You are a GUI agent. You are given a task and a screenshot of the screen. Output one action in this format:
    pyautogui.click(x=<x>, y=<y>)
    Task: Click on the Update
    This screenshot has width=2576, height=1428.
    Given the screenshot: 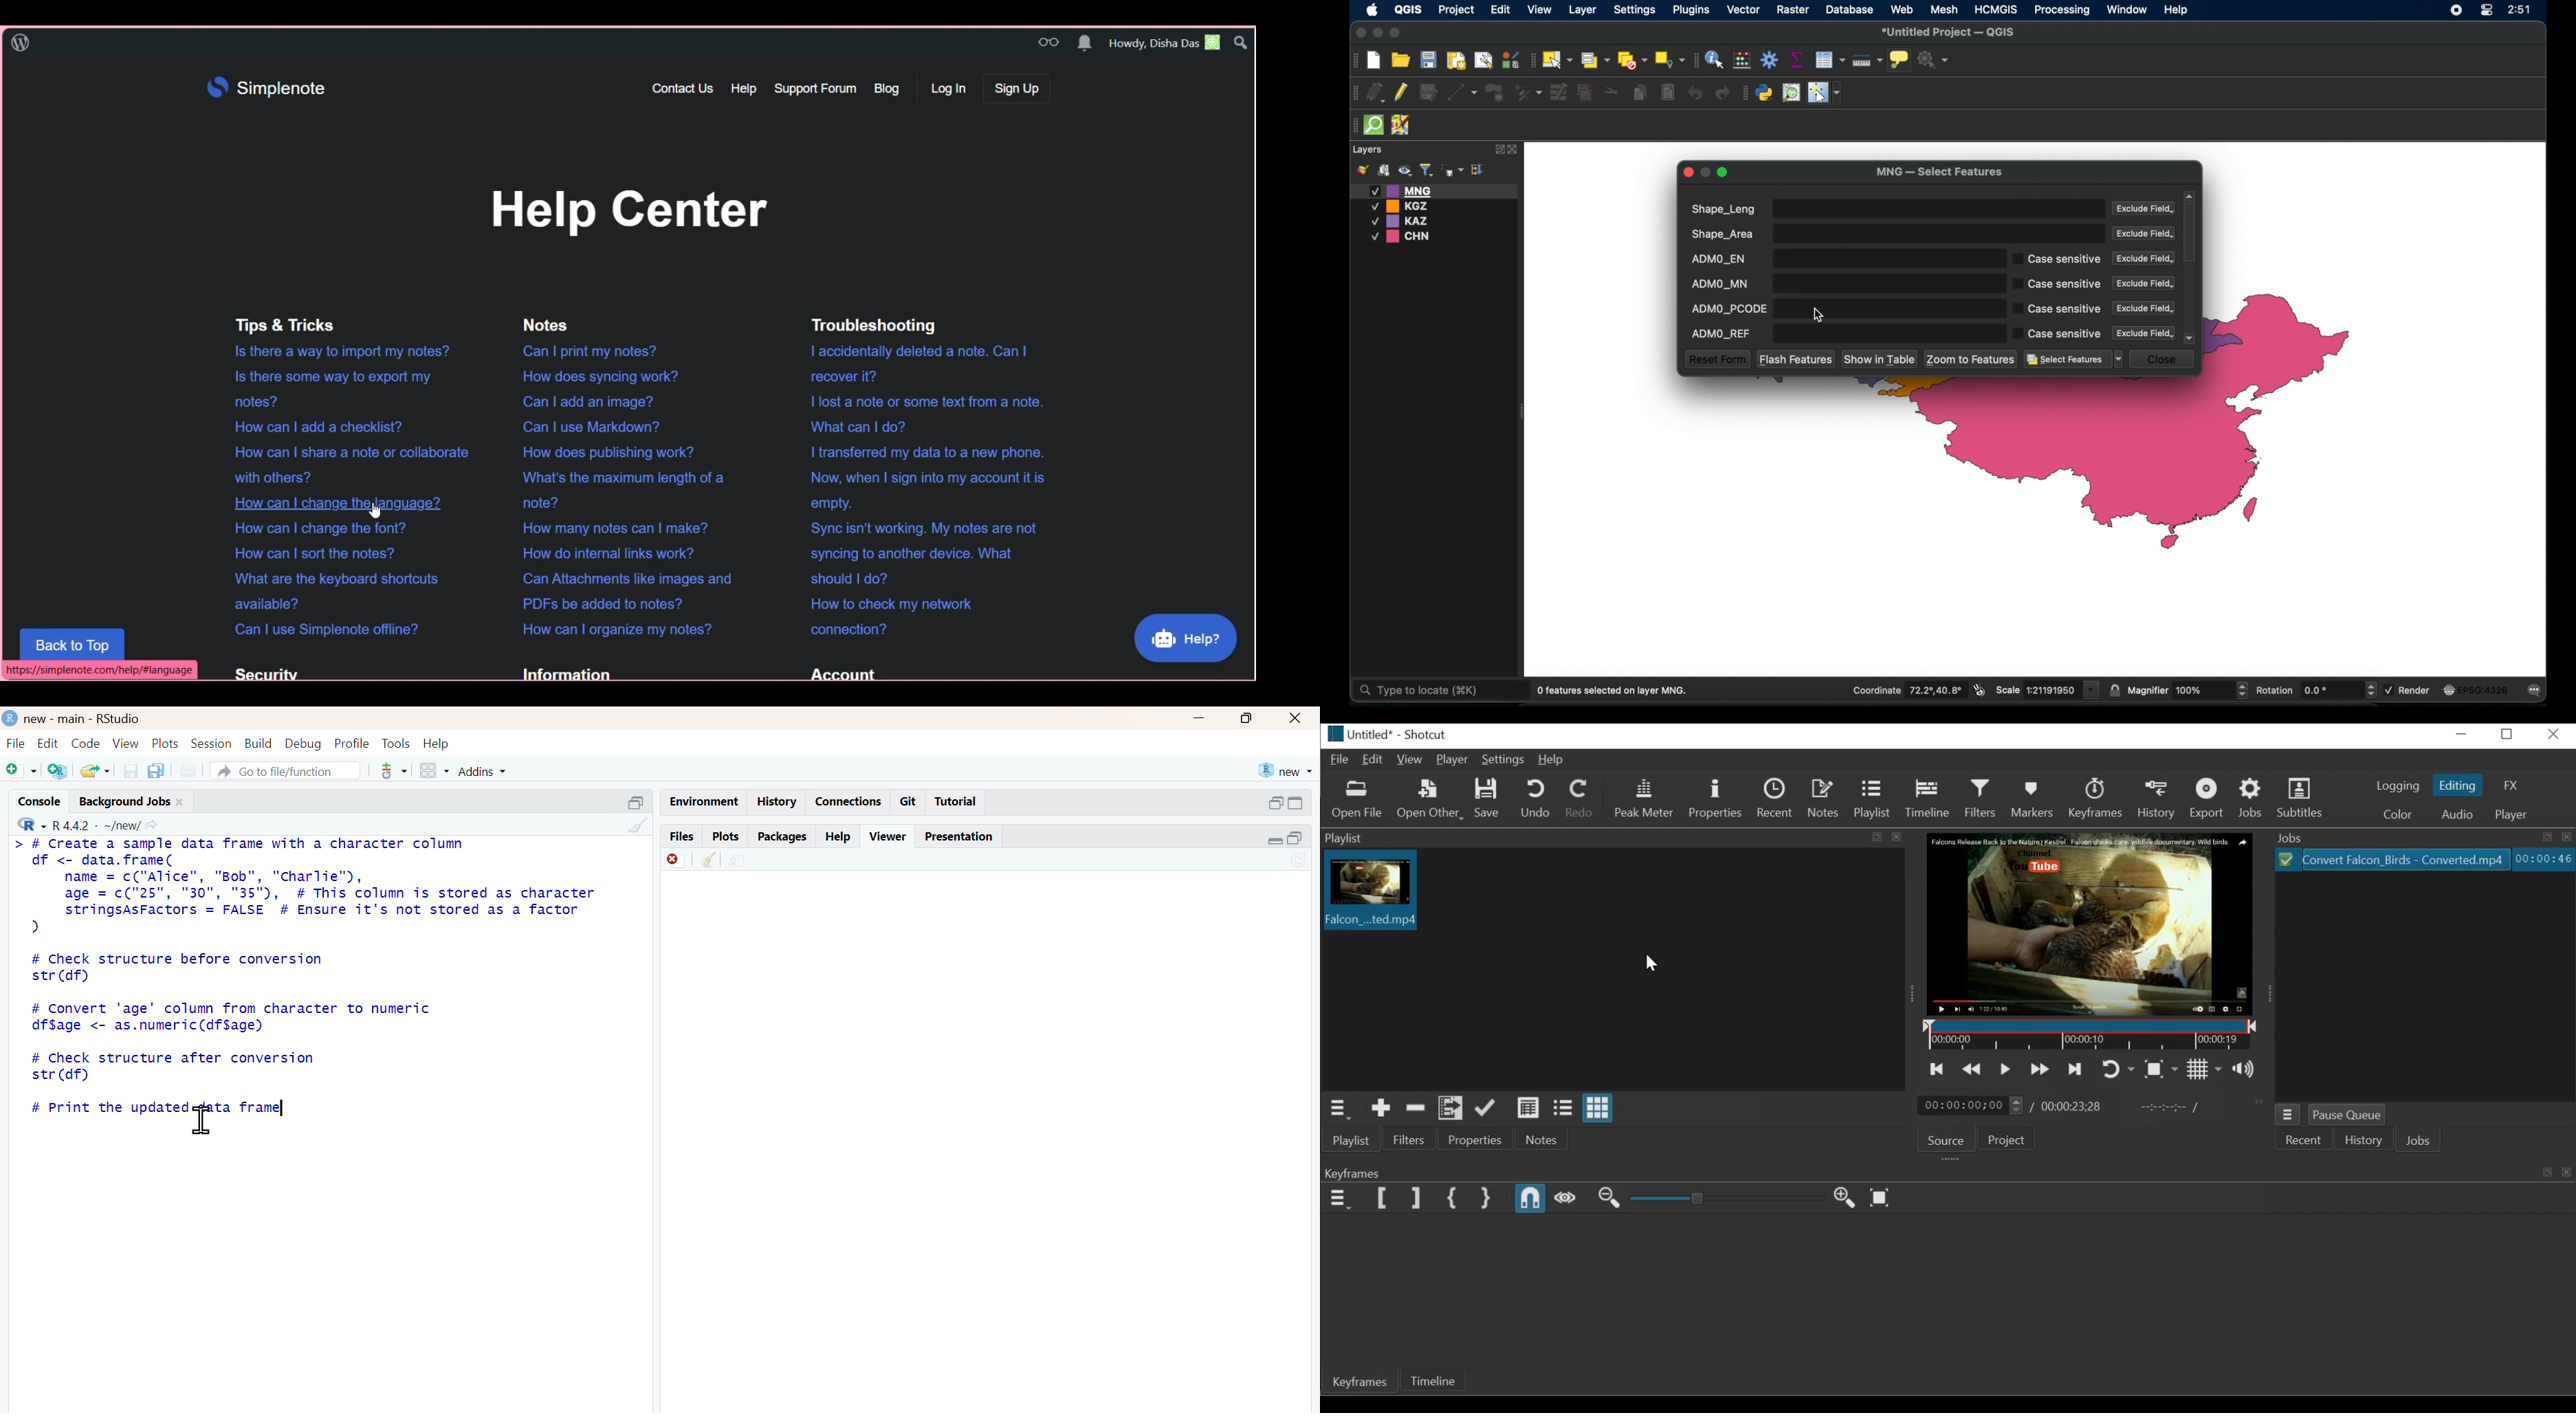 What is the action you would take?
    pyautogui.click(x=1487, y=1107)
    